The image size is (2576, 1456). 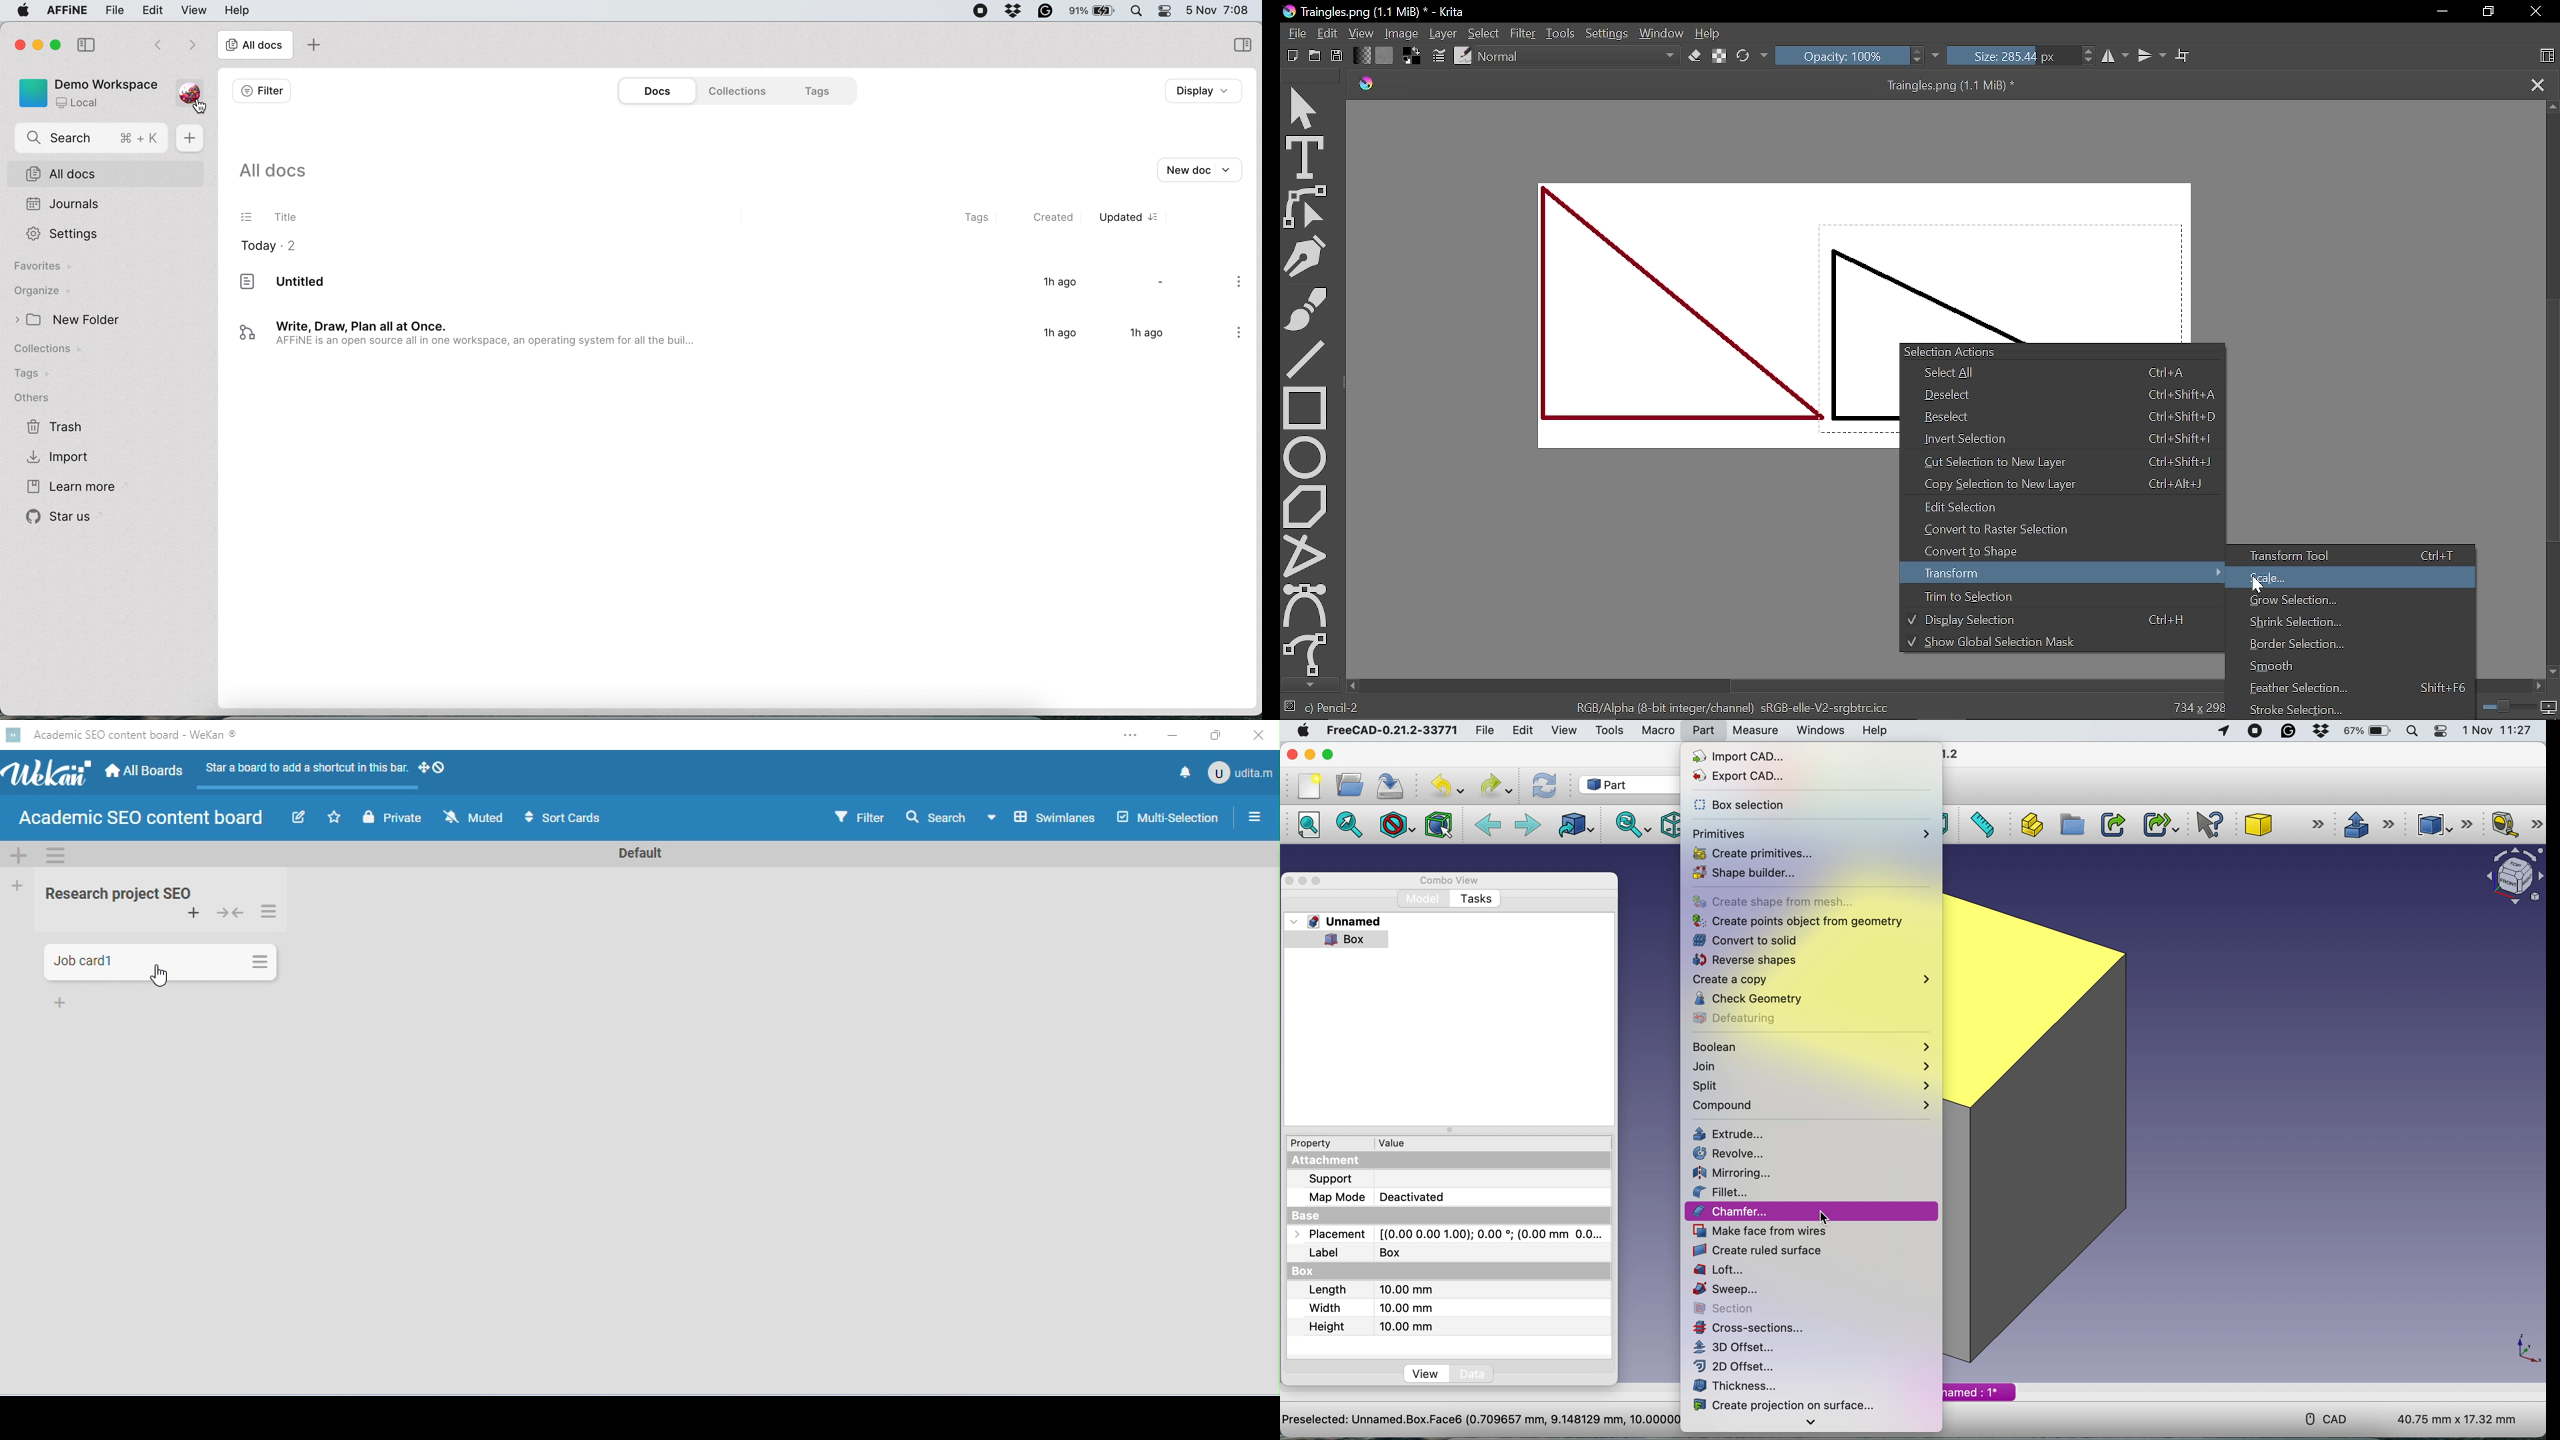 What do you see at coordinates (1801, 921) in the screenshot?
I see `create points object from geometry` at bounding box center [1801, 921].